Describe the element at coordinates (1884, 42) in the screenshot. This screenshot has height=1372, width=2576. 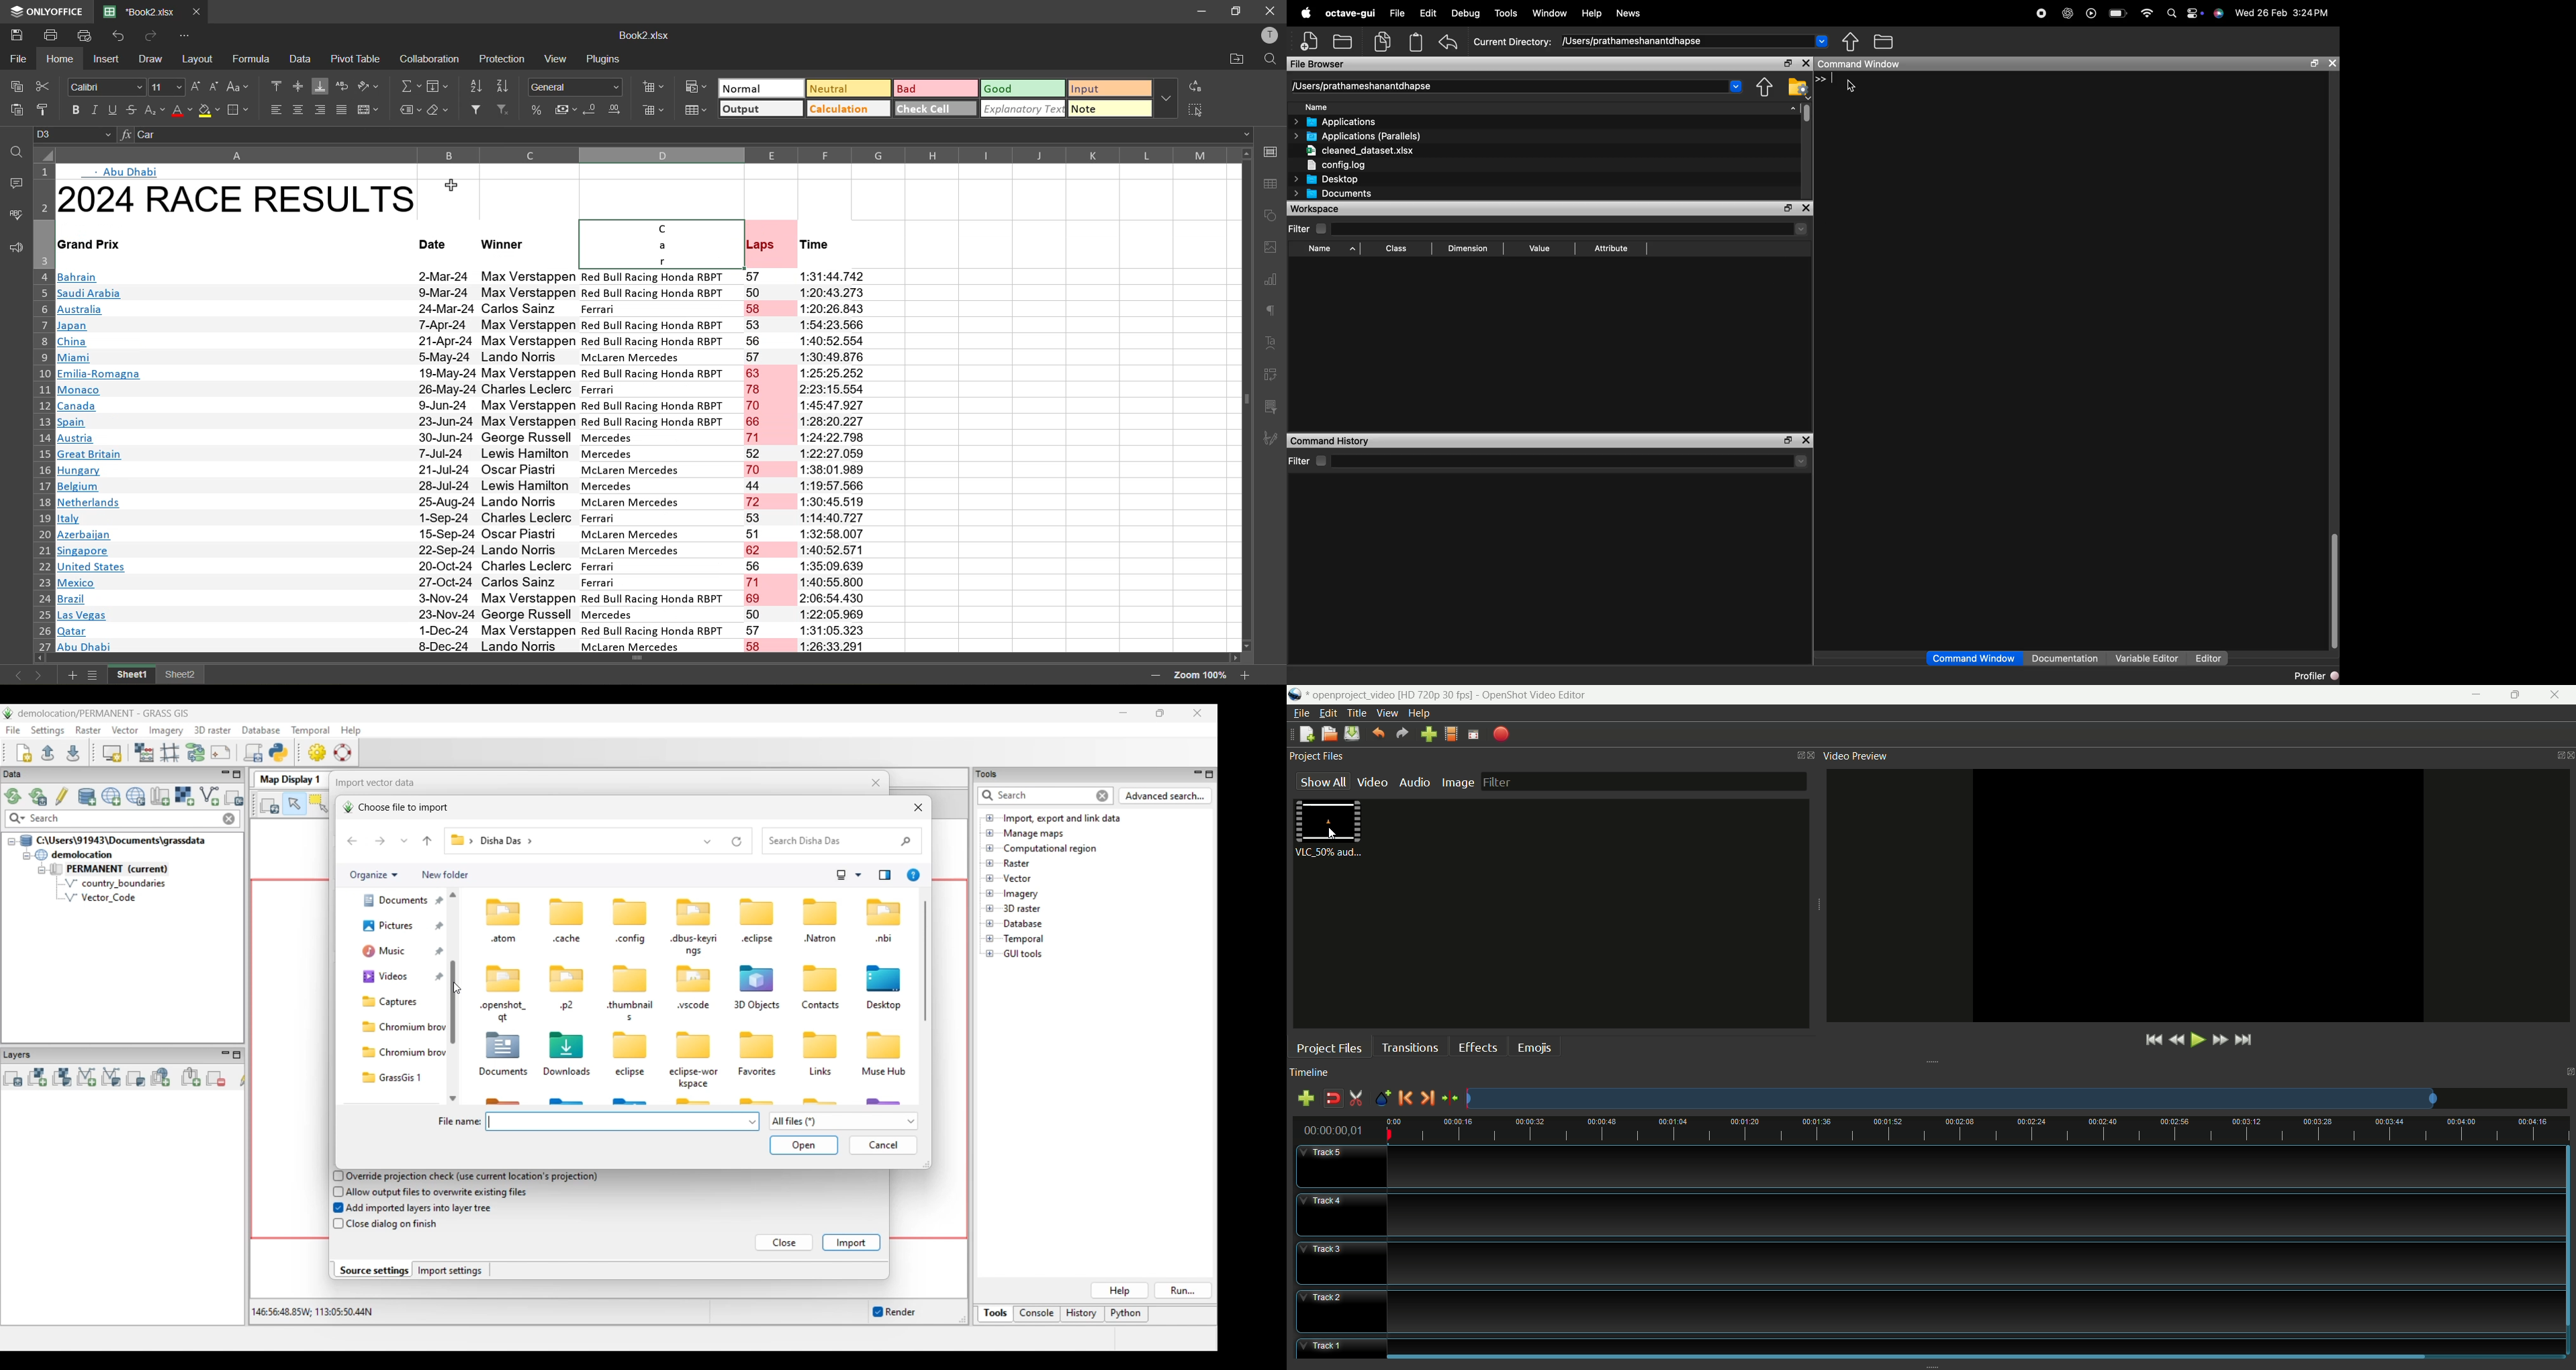
I see `Browse directories` at that location.